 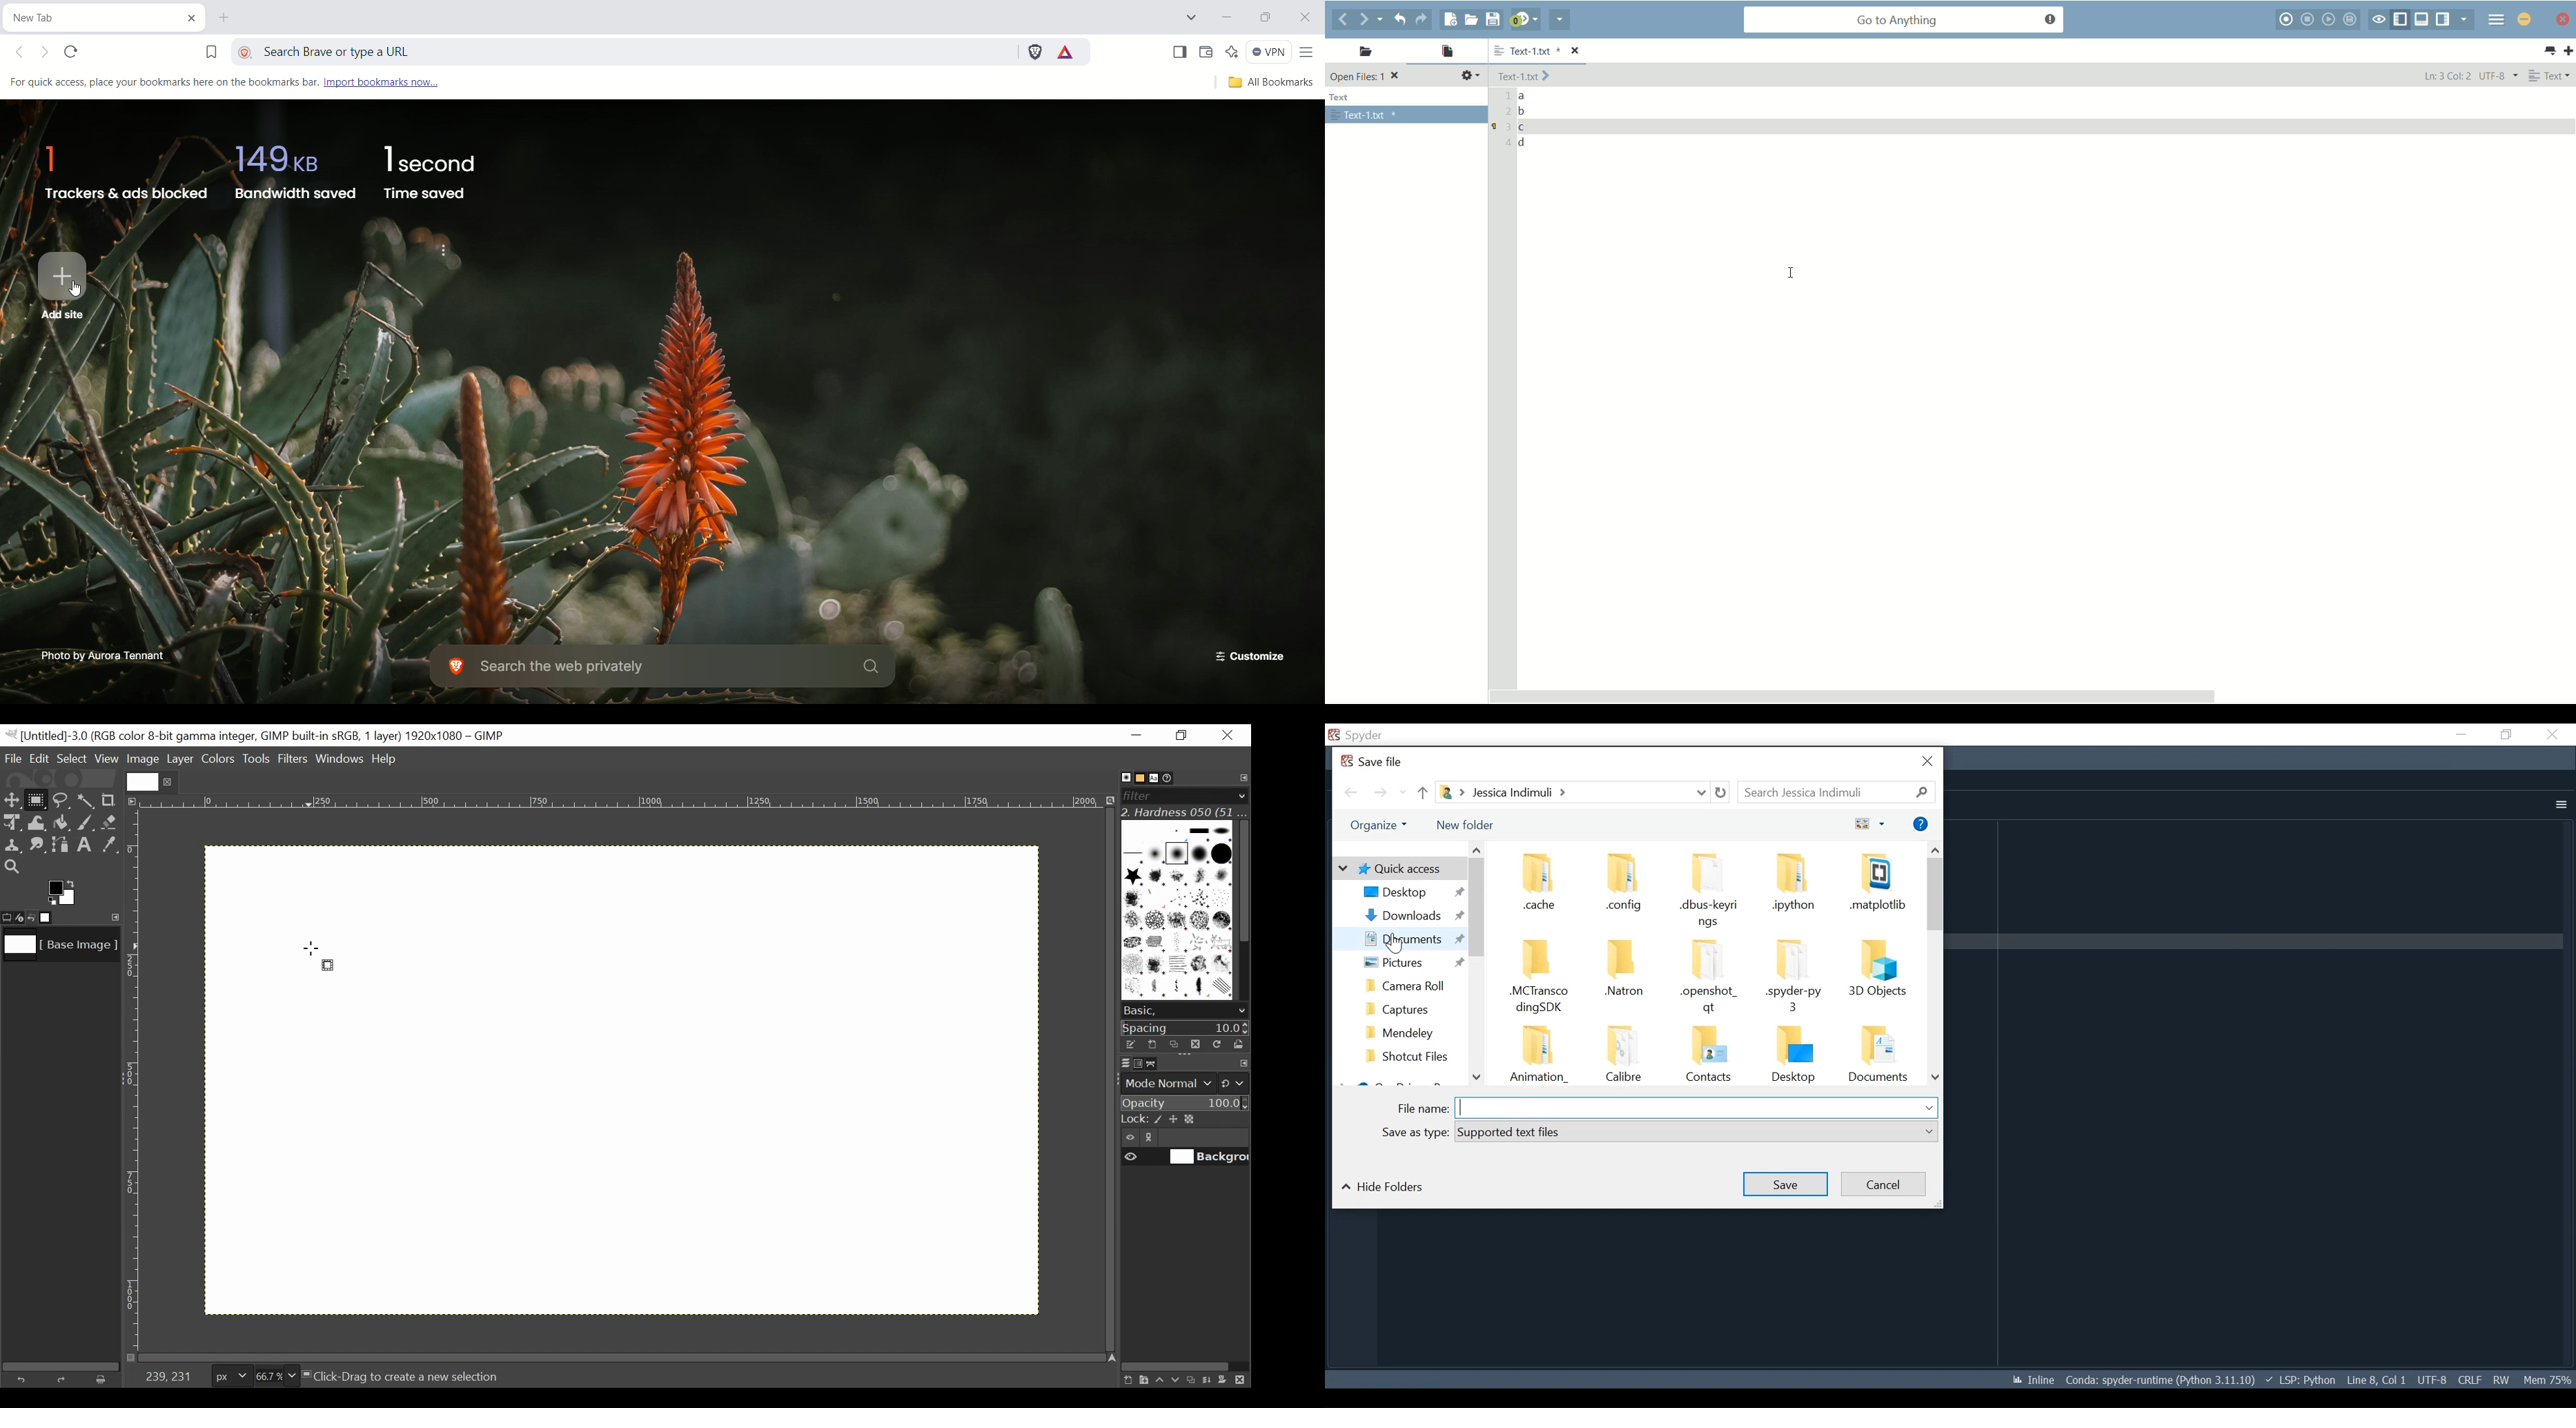 What do you see at coordinates (2551, 76) in the screenshot?
I see `Text` at bounding box center [2551, 76].